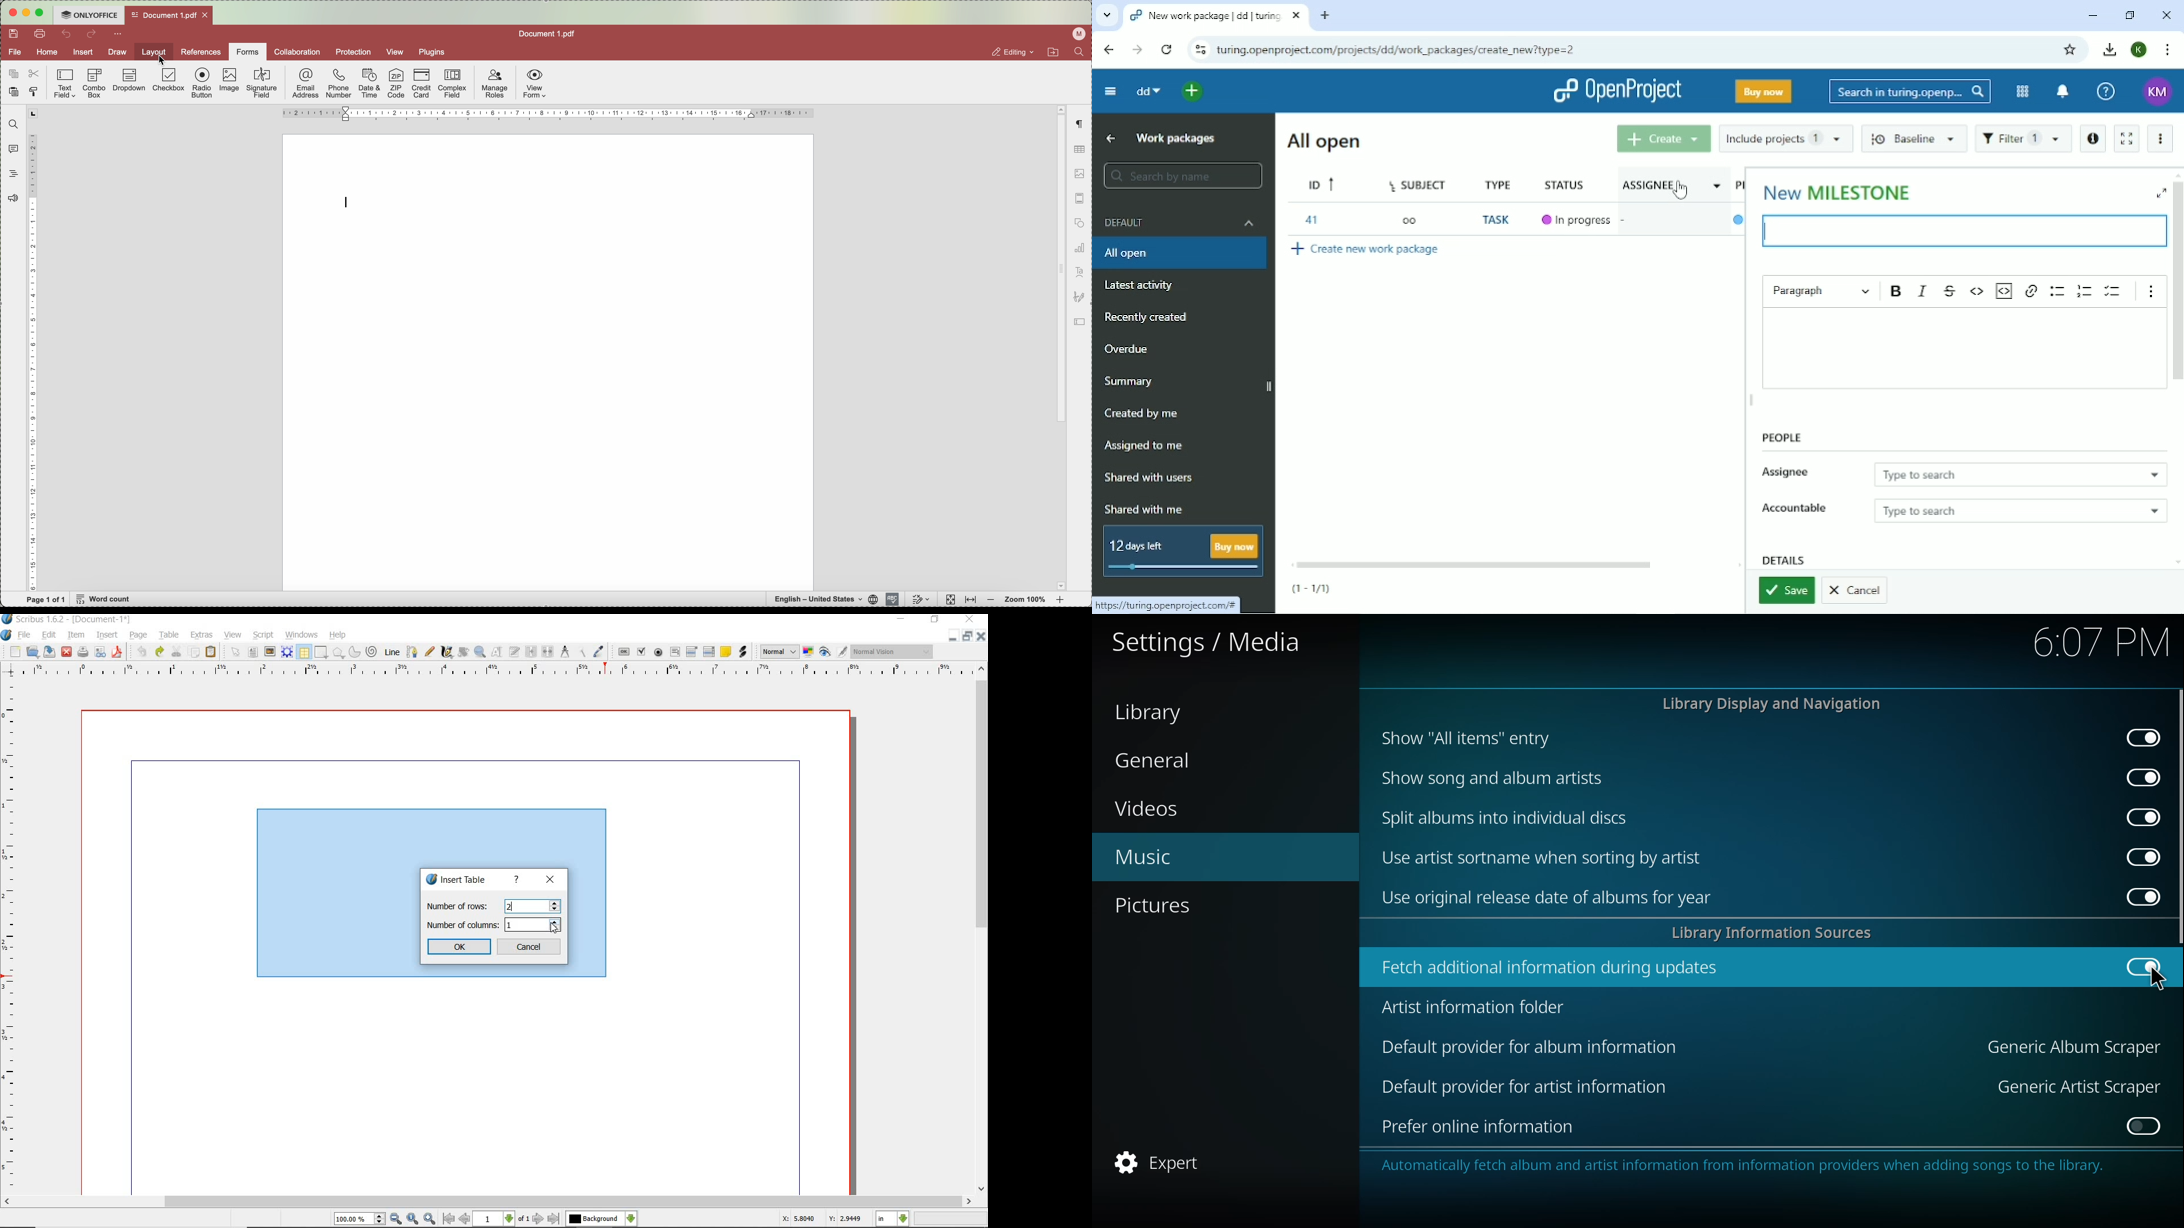 The image size is (2184, 1232). What do you see at coordinates (338, 84) in the screenshot?
I see `phone number` at bounding box center [338, 84].